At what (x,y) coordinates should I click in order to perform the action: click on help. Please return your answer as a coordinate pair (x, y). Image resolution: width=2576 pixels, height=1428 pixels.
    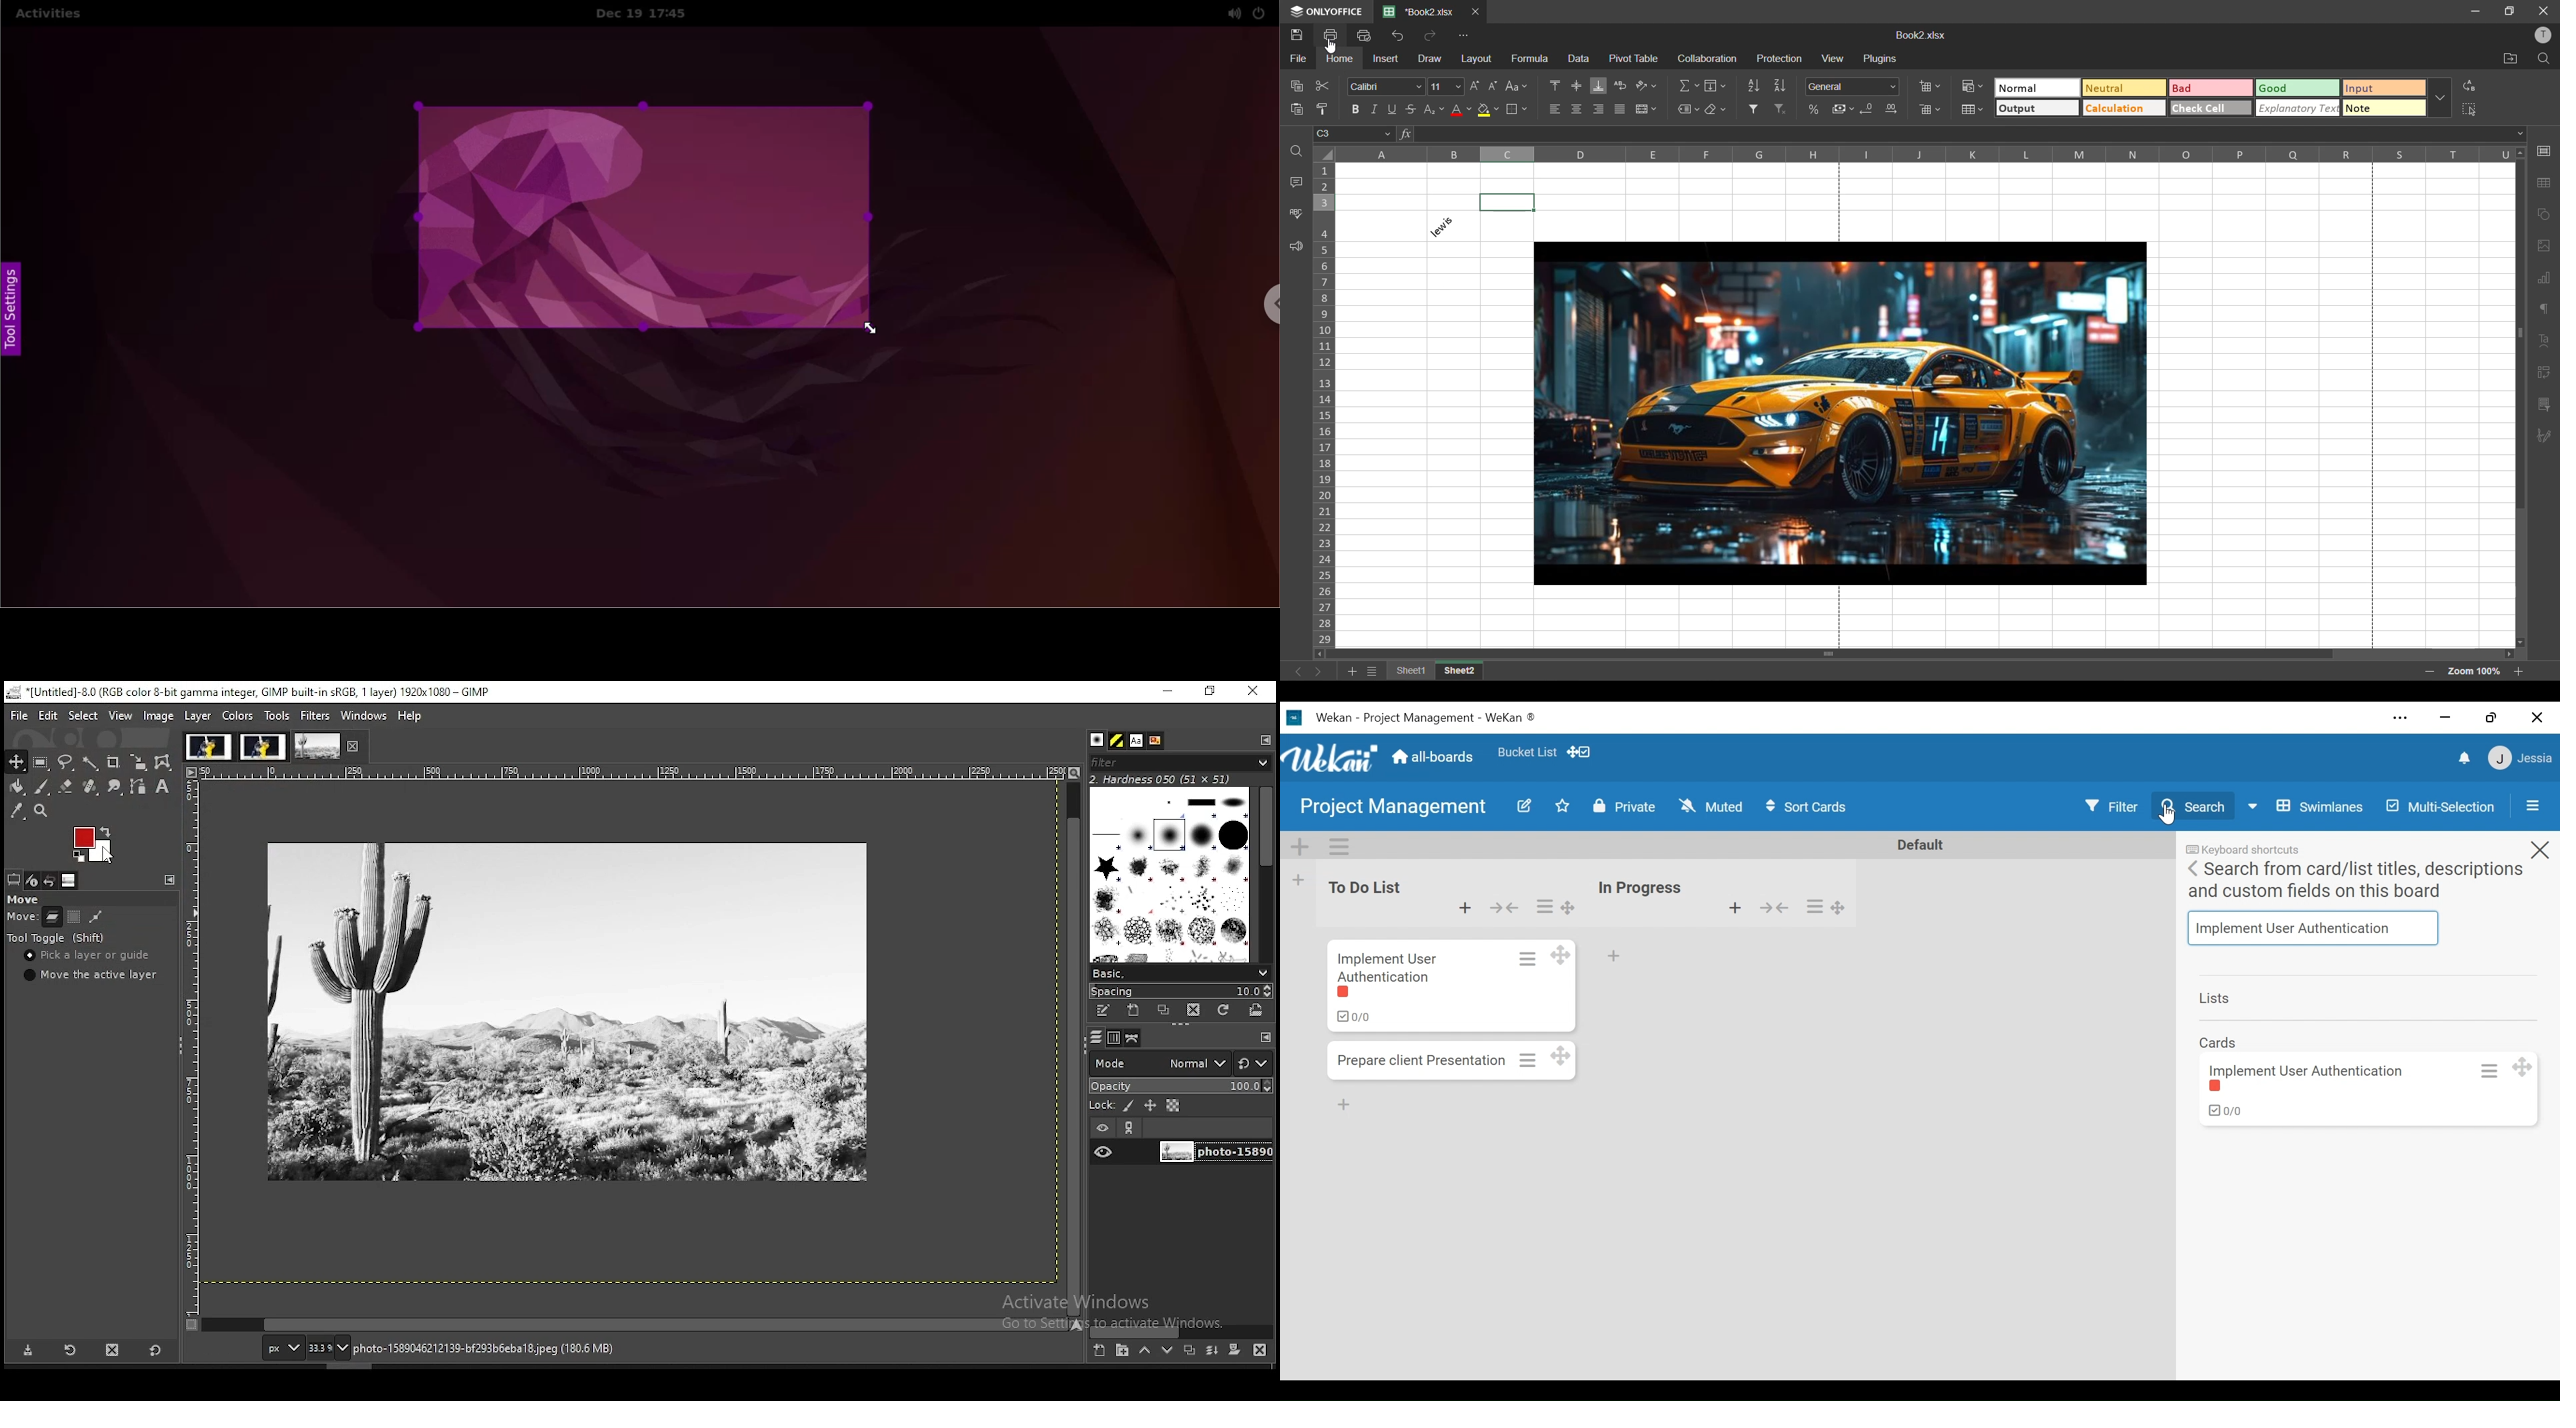
    Looking at the image, I should click on (412, 717).